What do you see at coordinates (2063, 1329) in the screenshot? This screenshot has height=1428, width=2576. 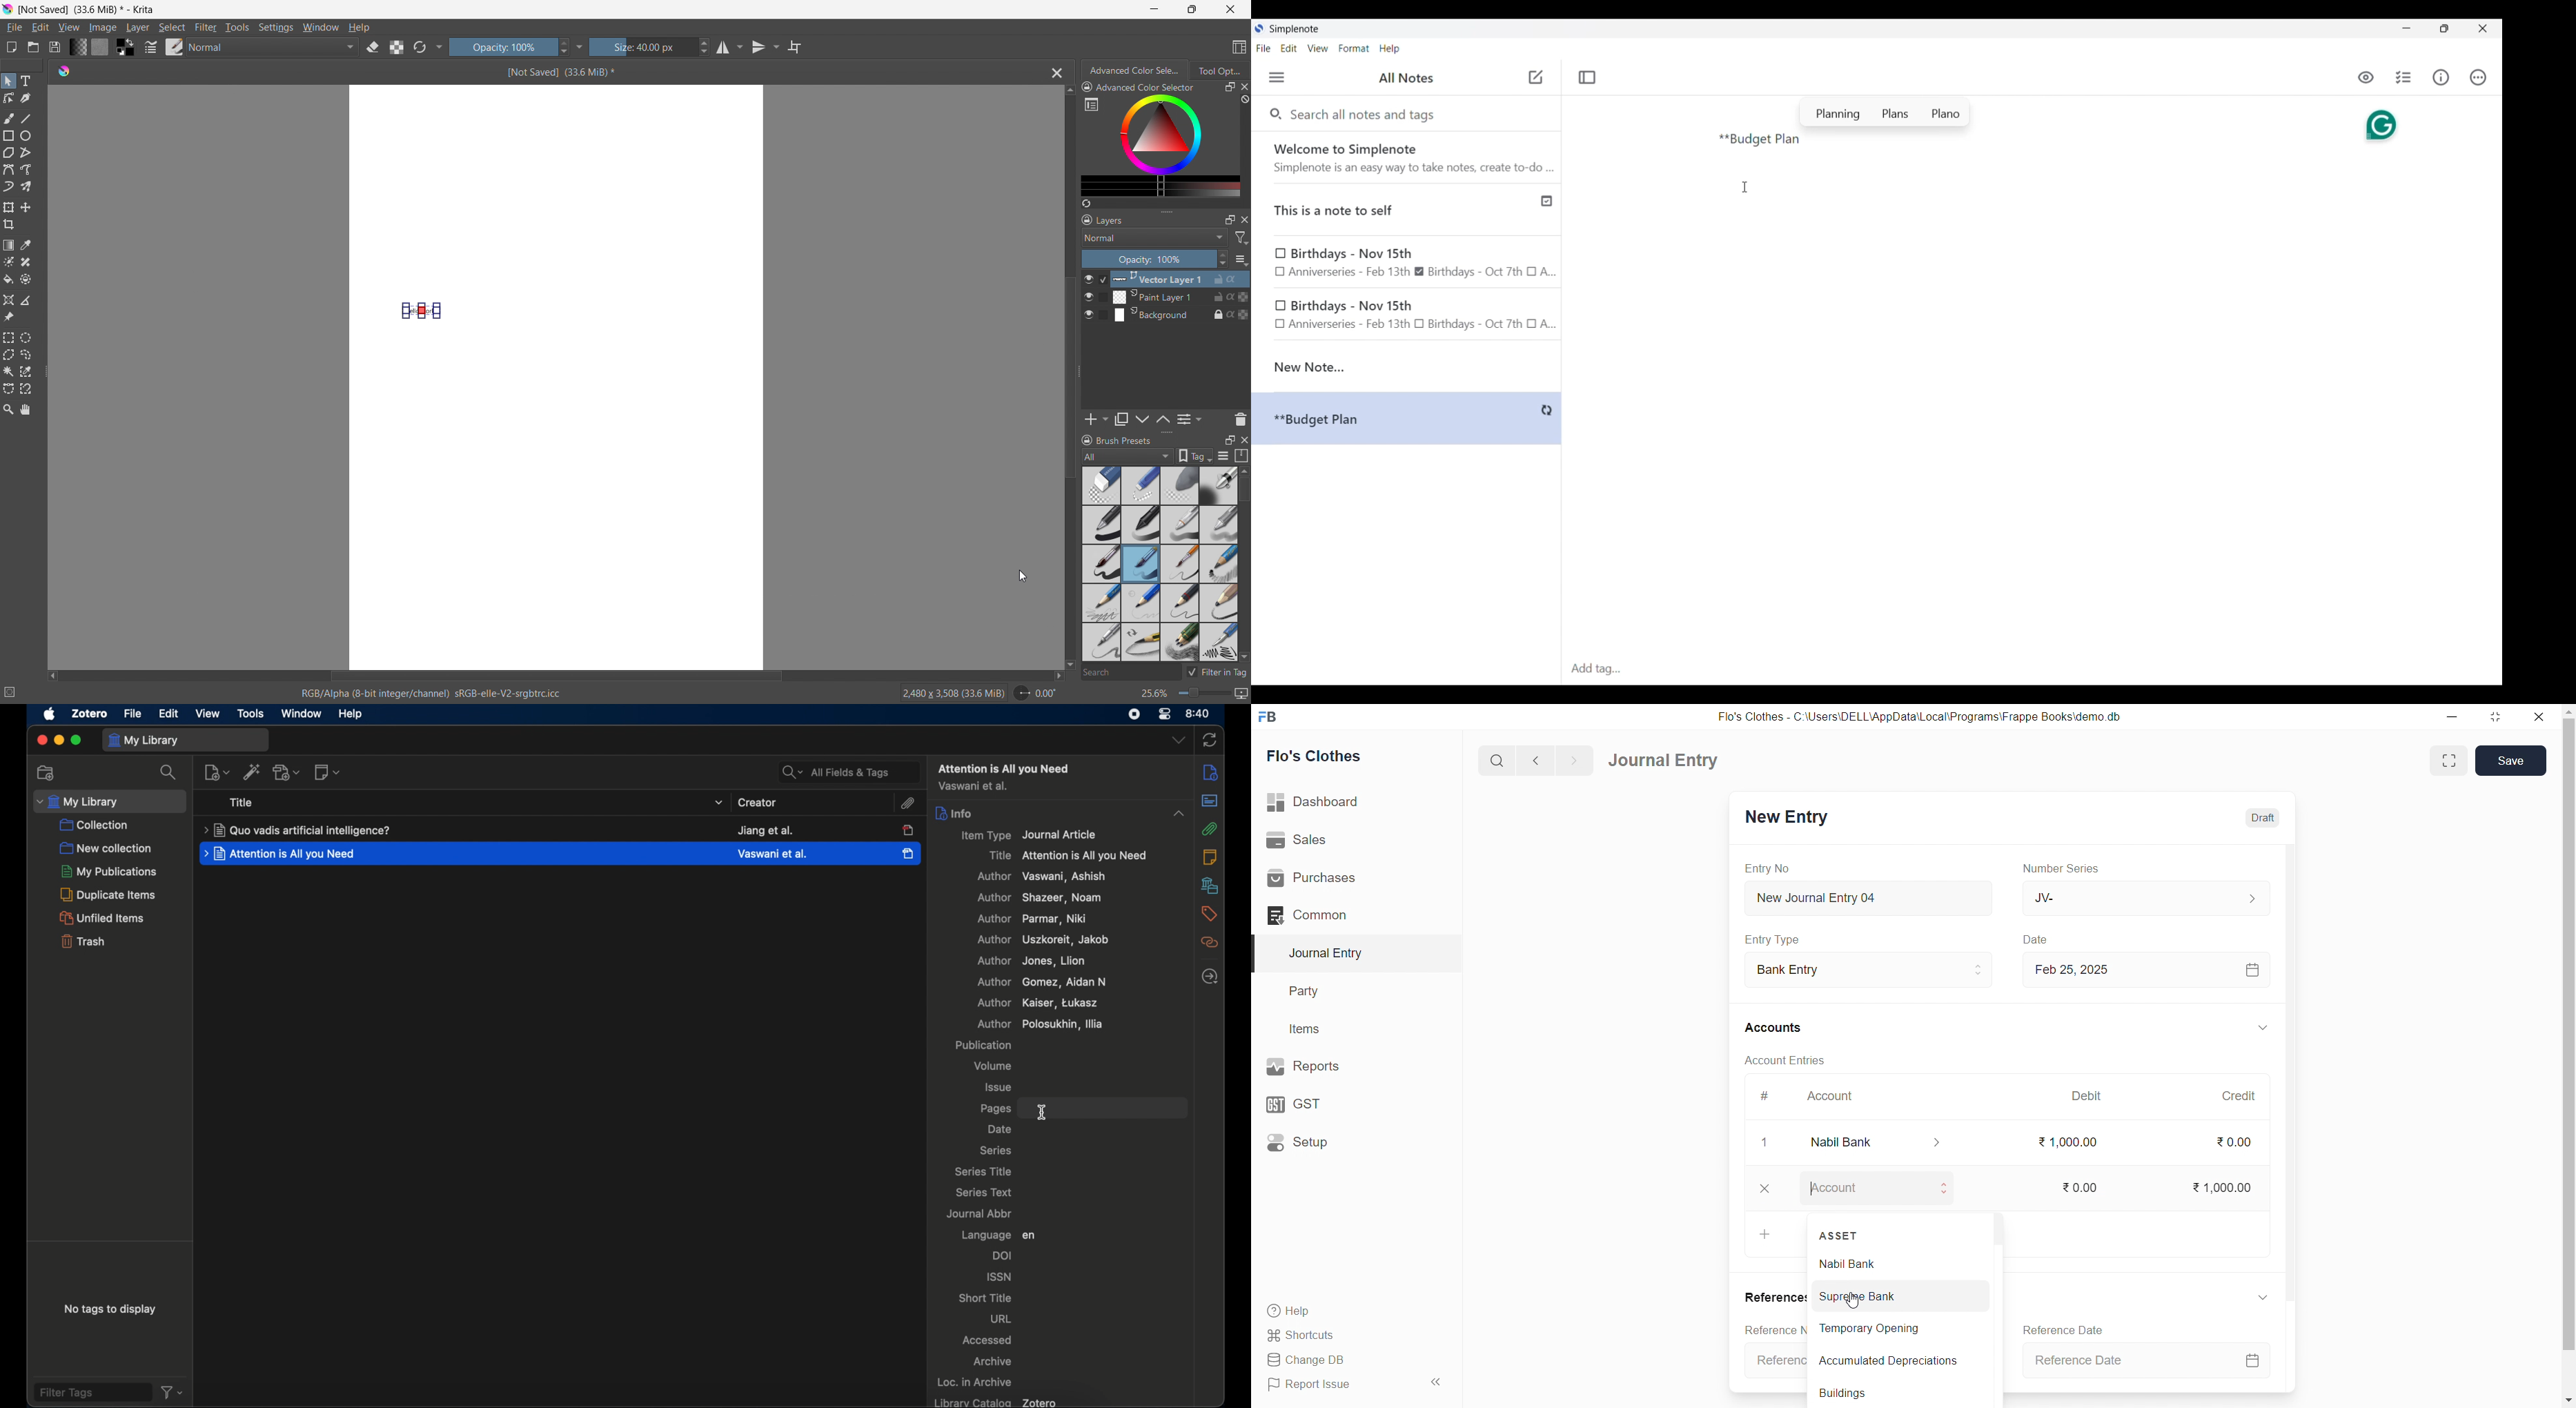 I see `Reference Date` at bounding box center [2063, 1329].